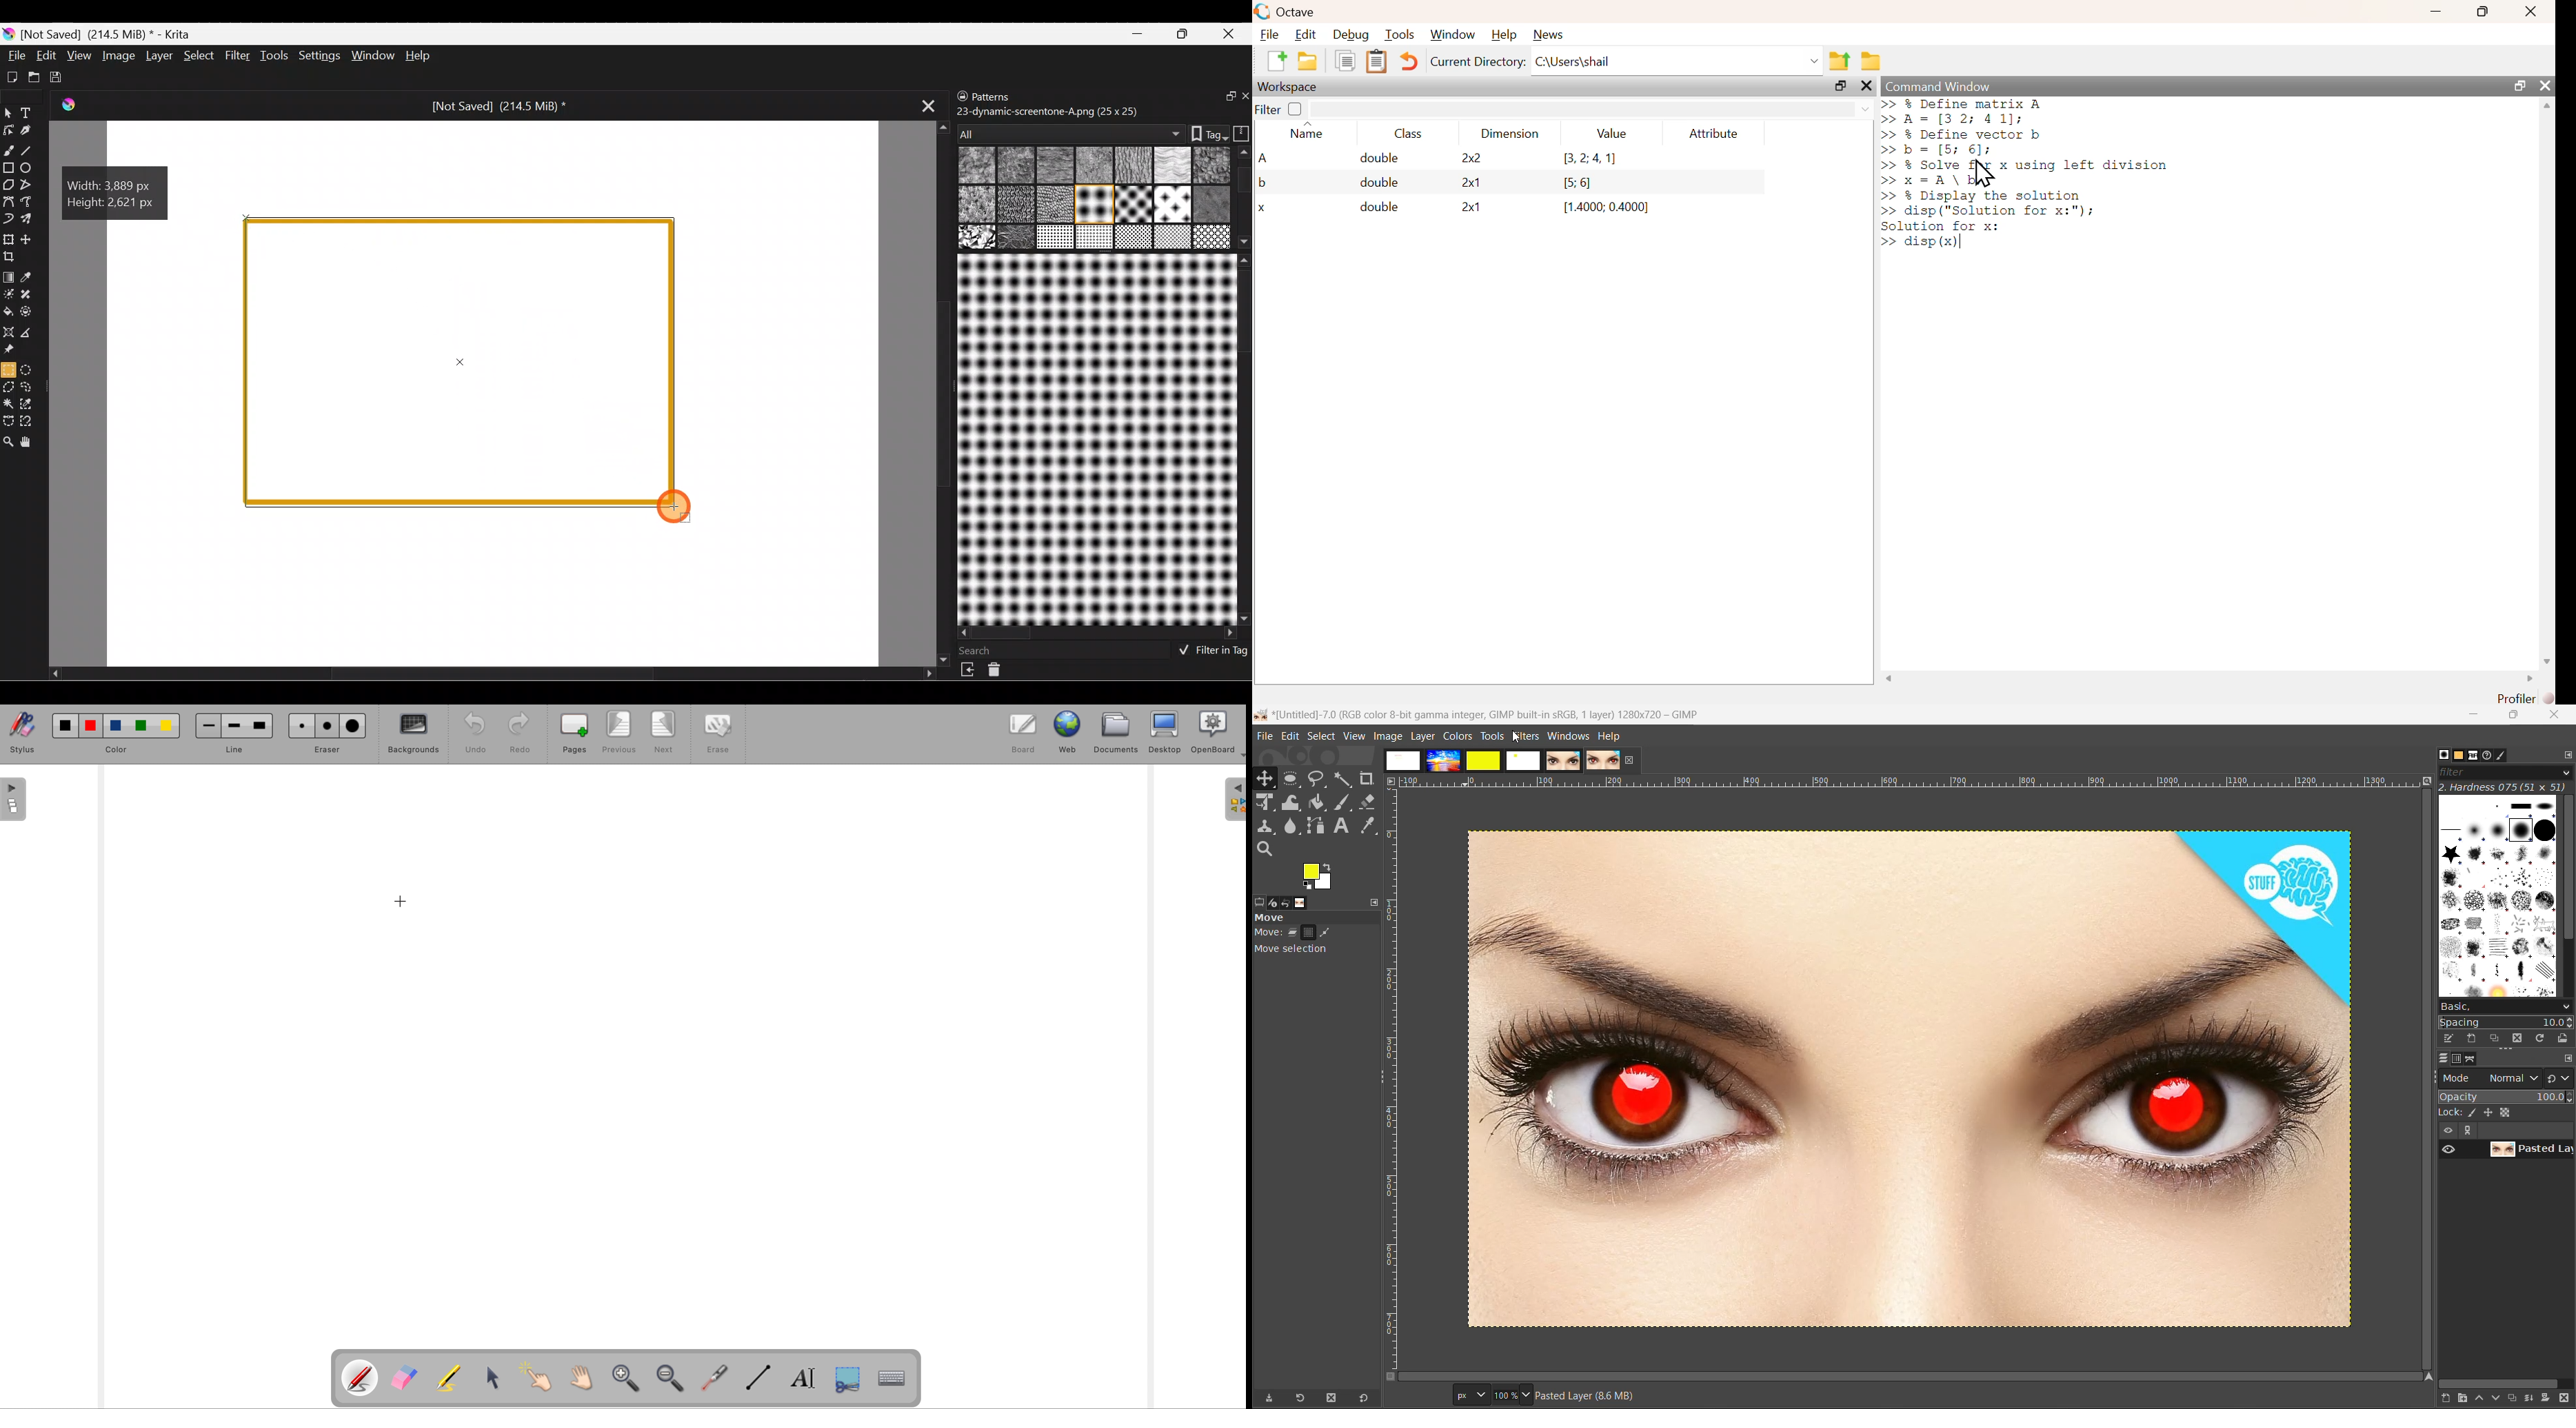  Describe the element at coordinates (1265, 209) in the screenshot. I see `x` at that location.